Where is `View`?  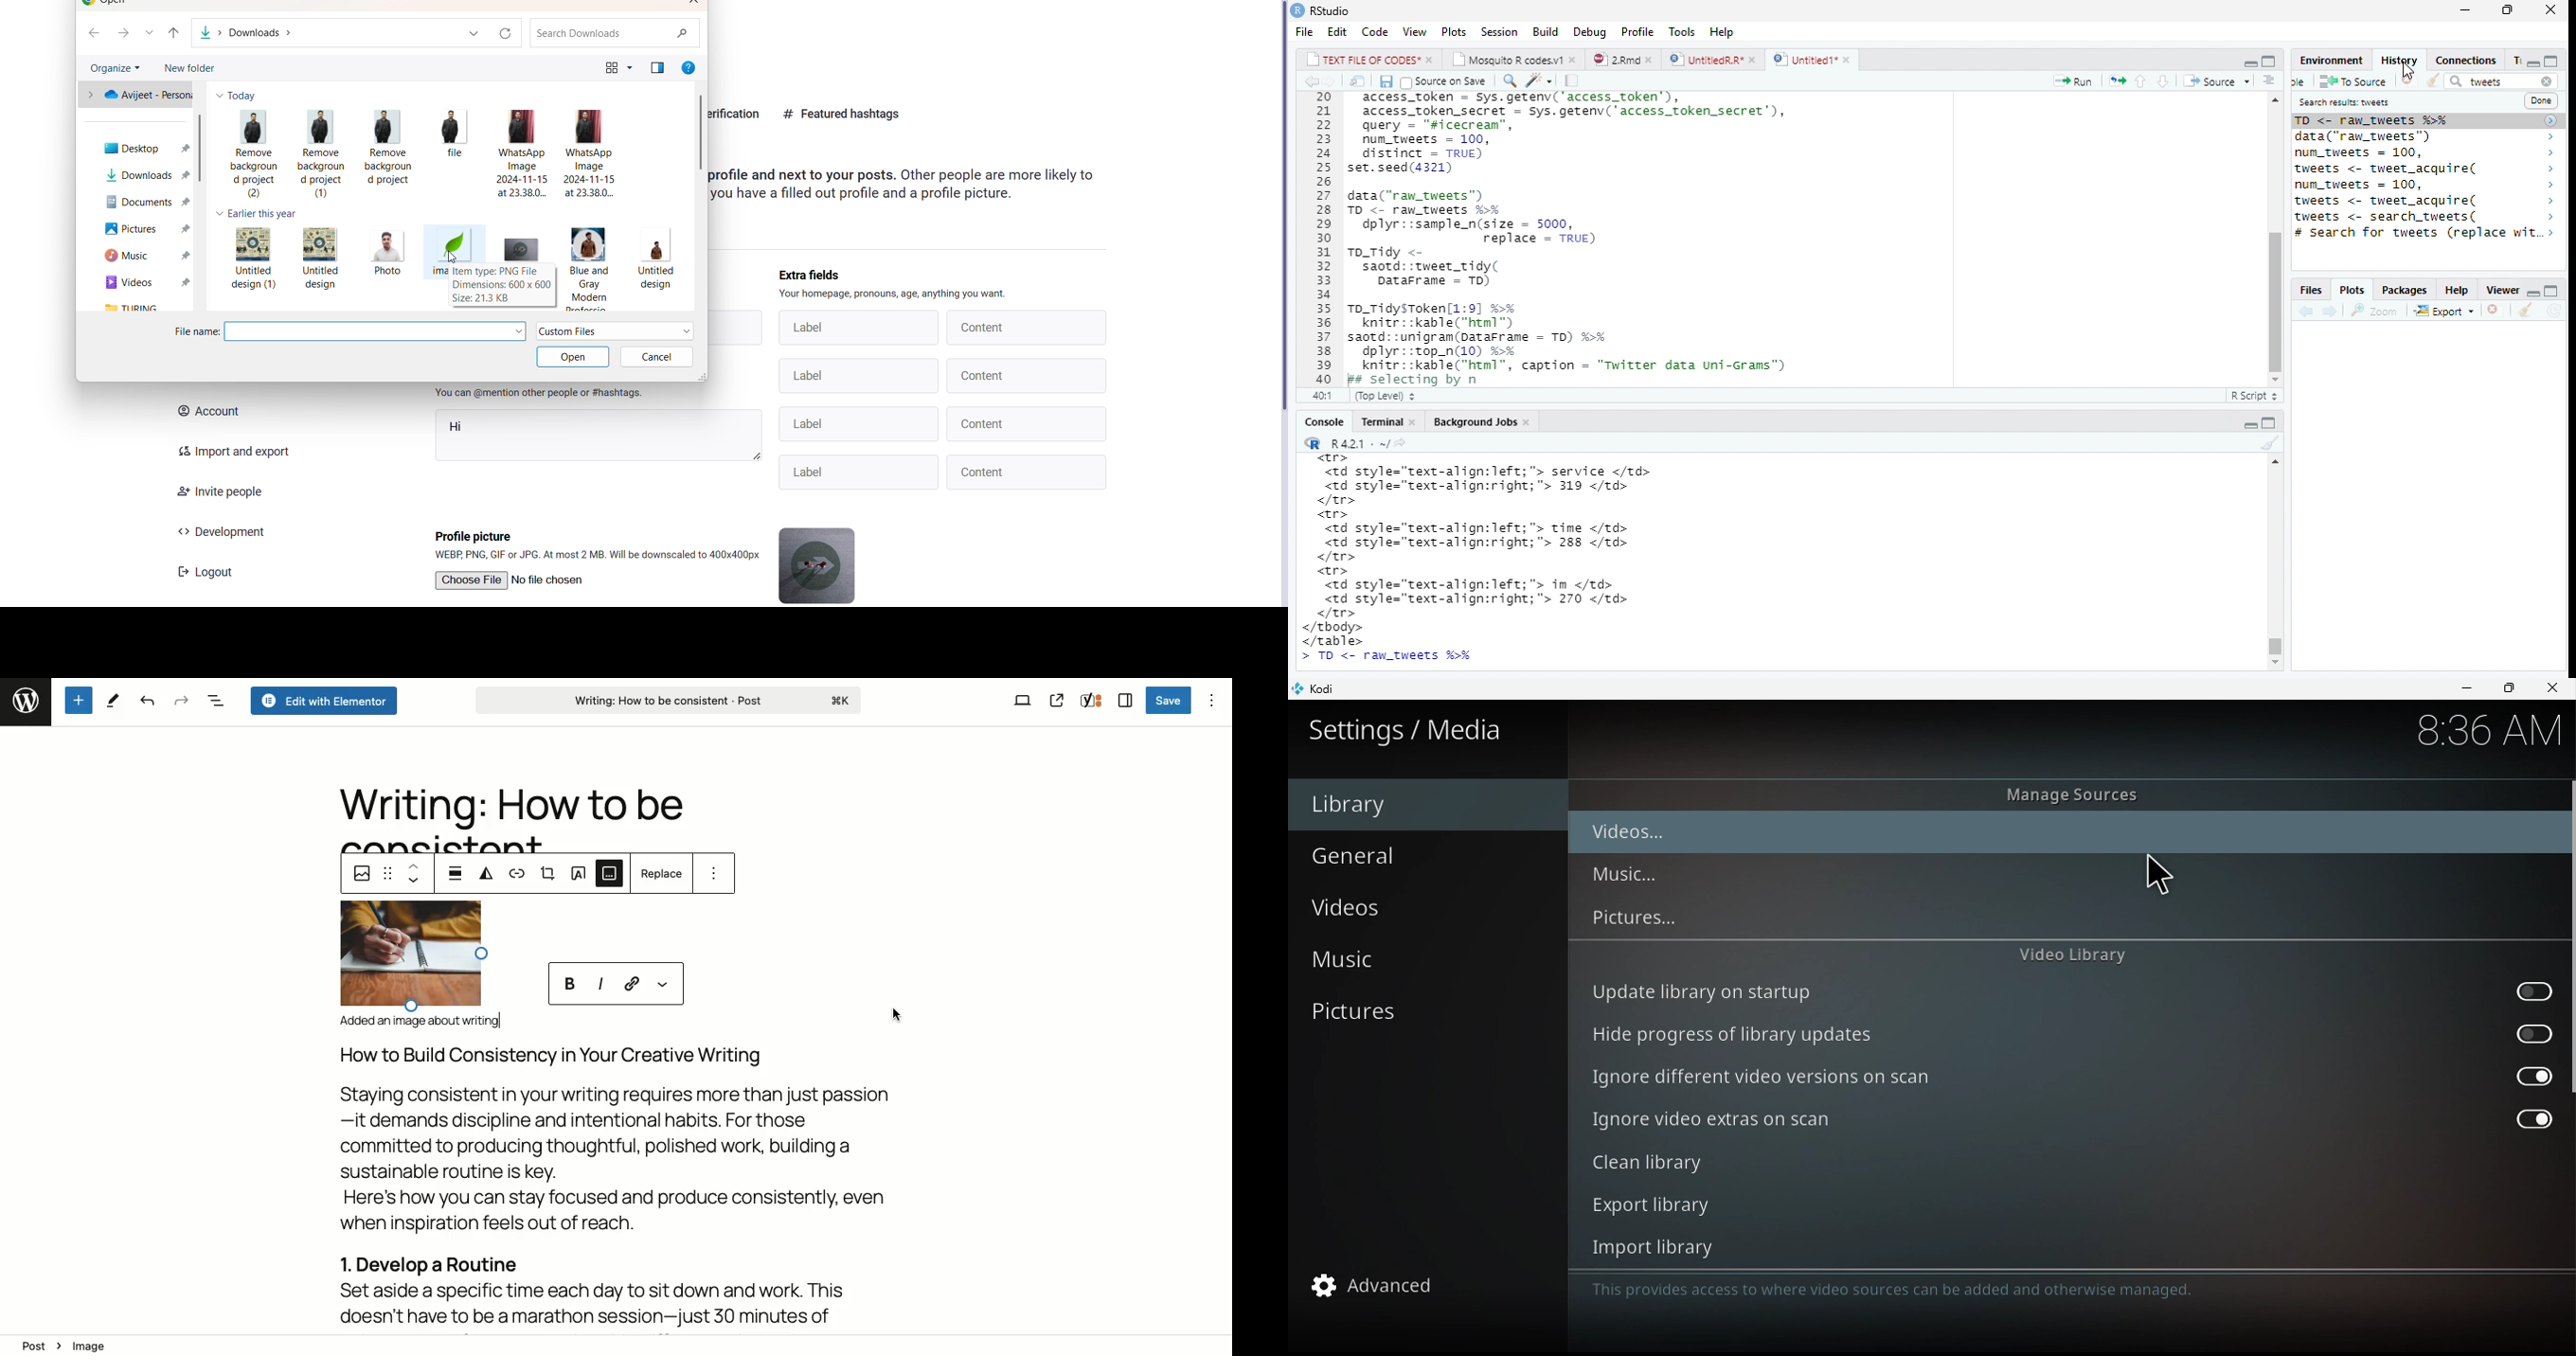 View is located at coordinates (1414, 30).